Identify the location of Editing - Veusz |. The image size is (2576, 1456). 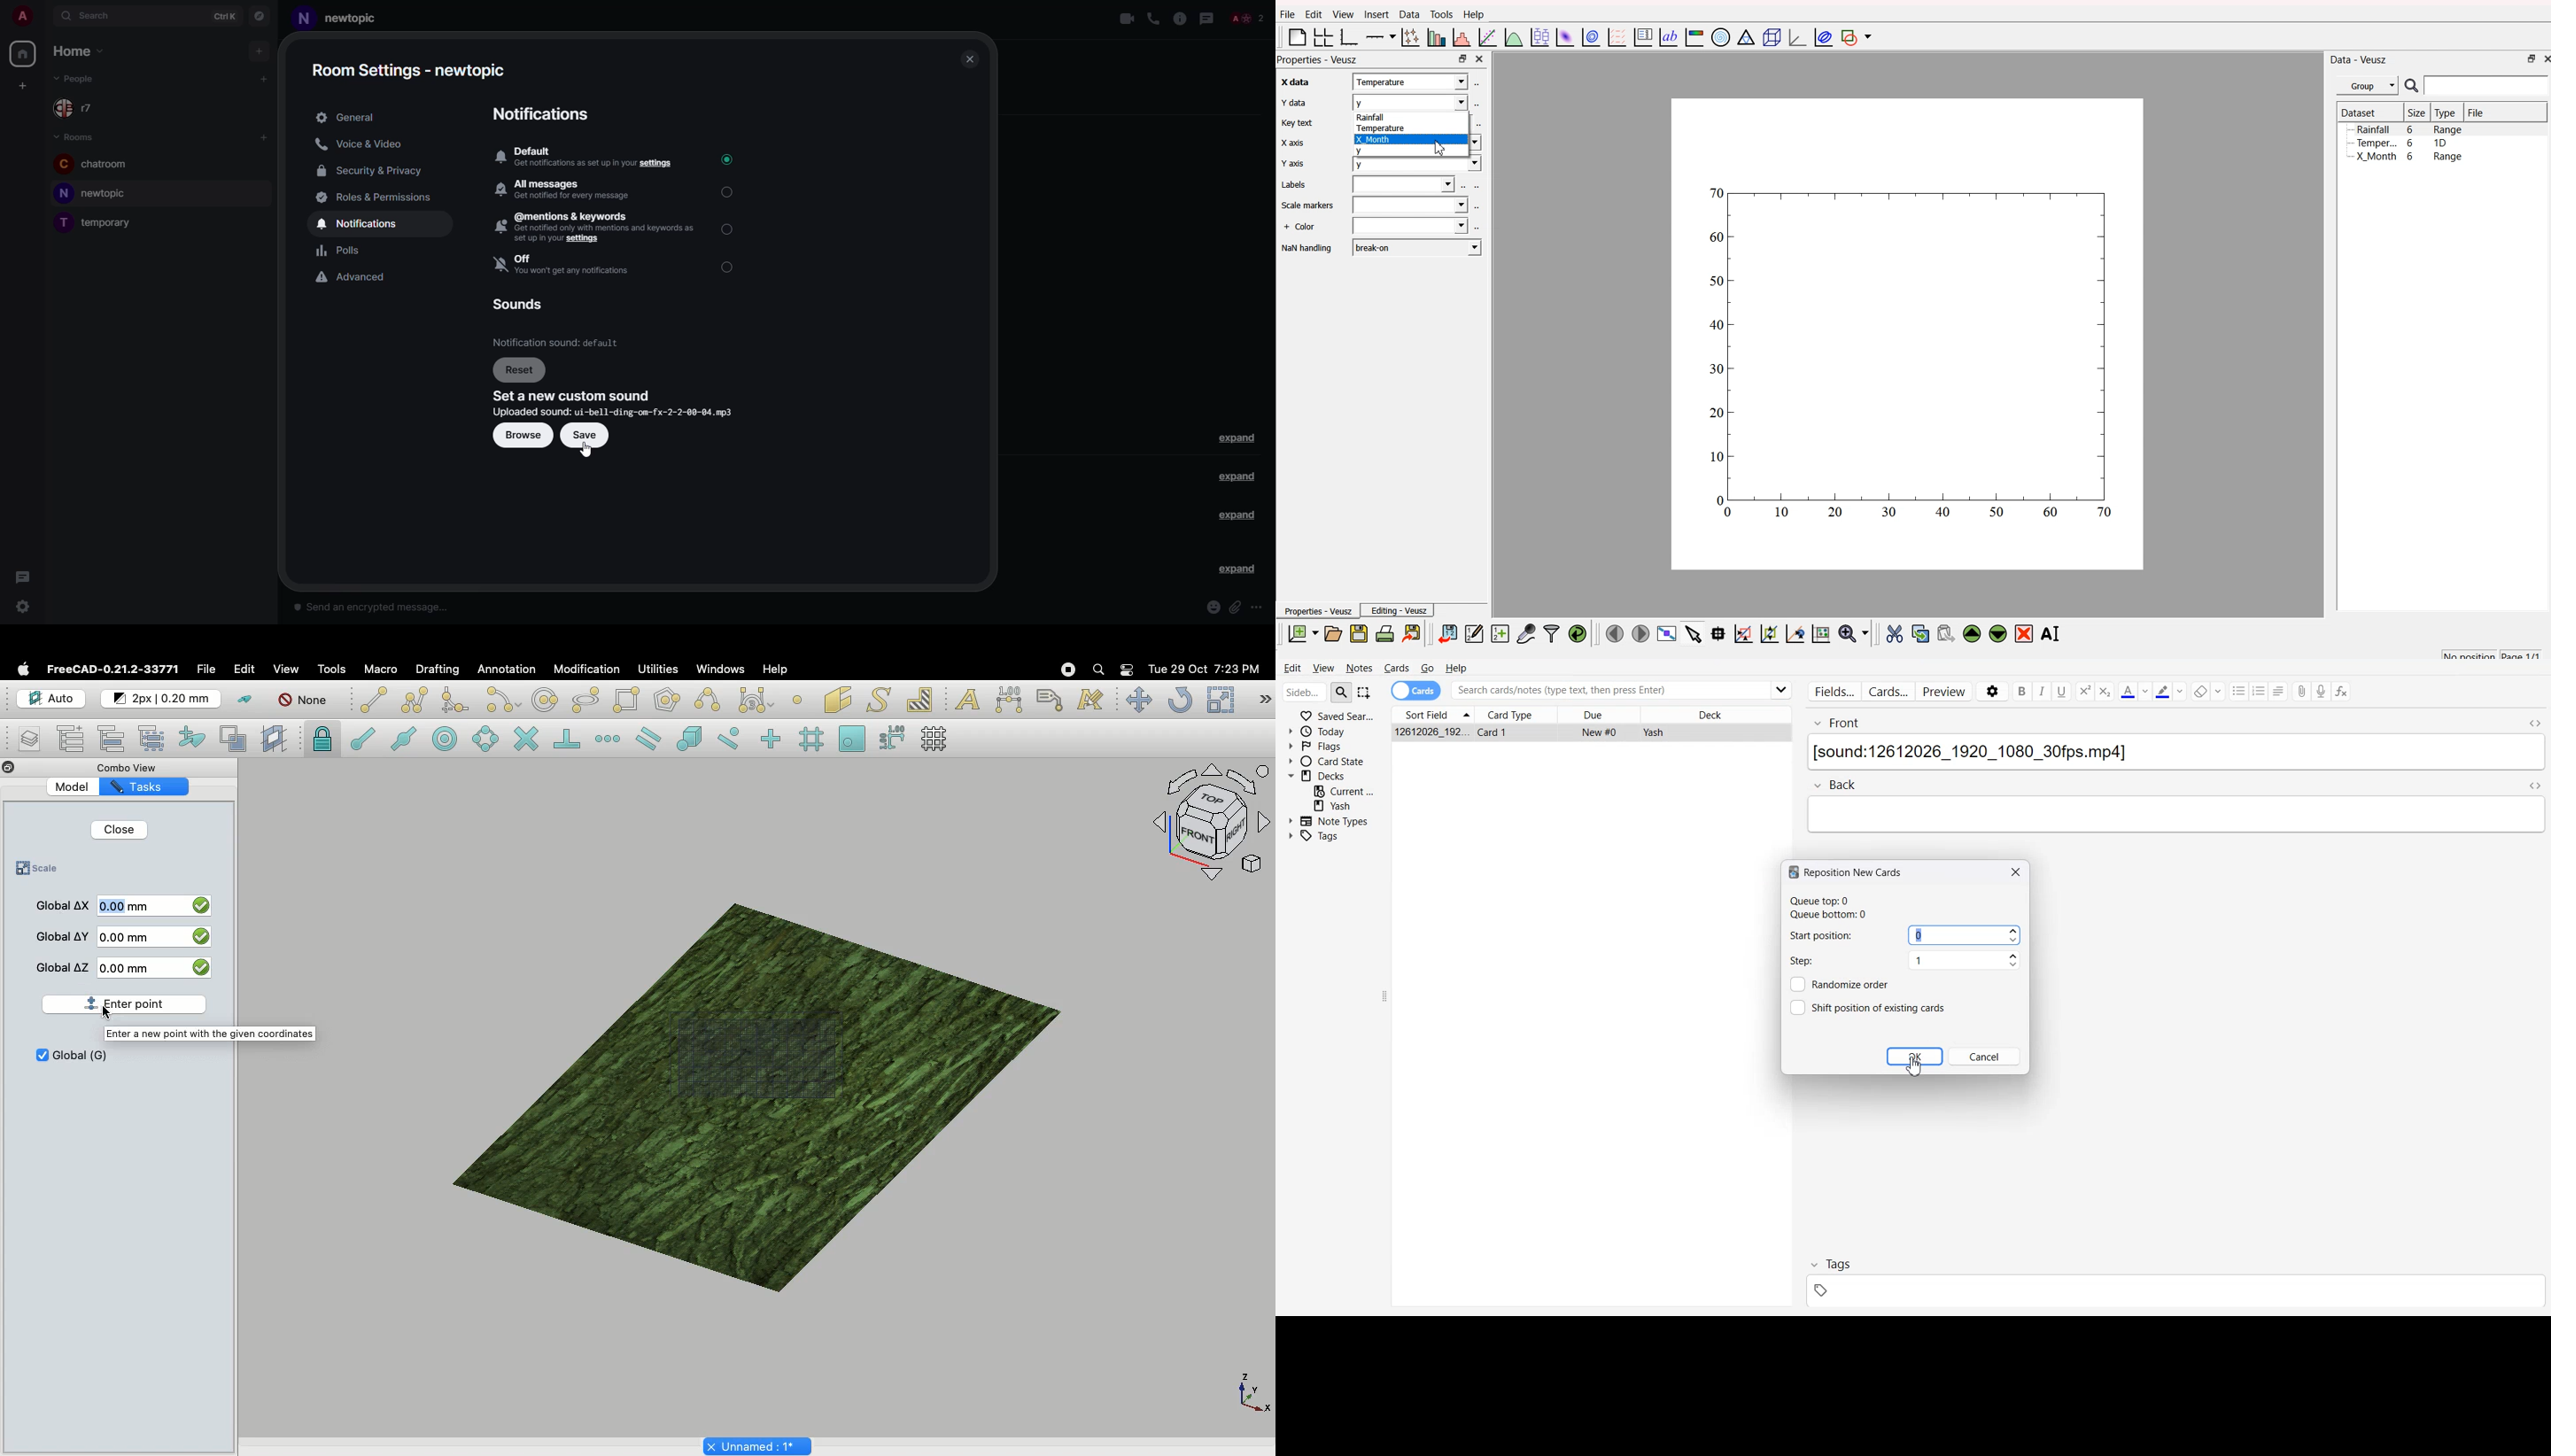
(1400, 611).